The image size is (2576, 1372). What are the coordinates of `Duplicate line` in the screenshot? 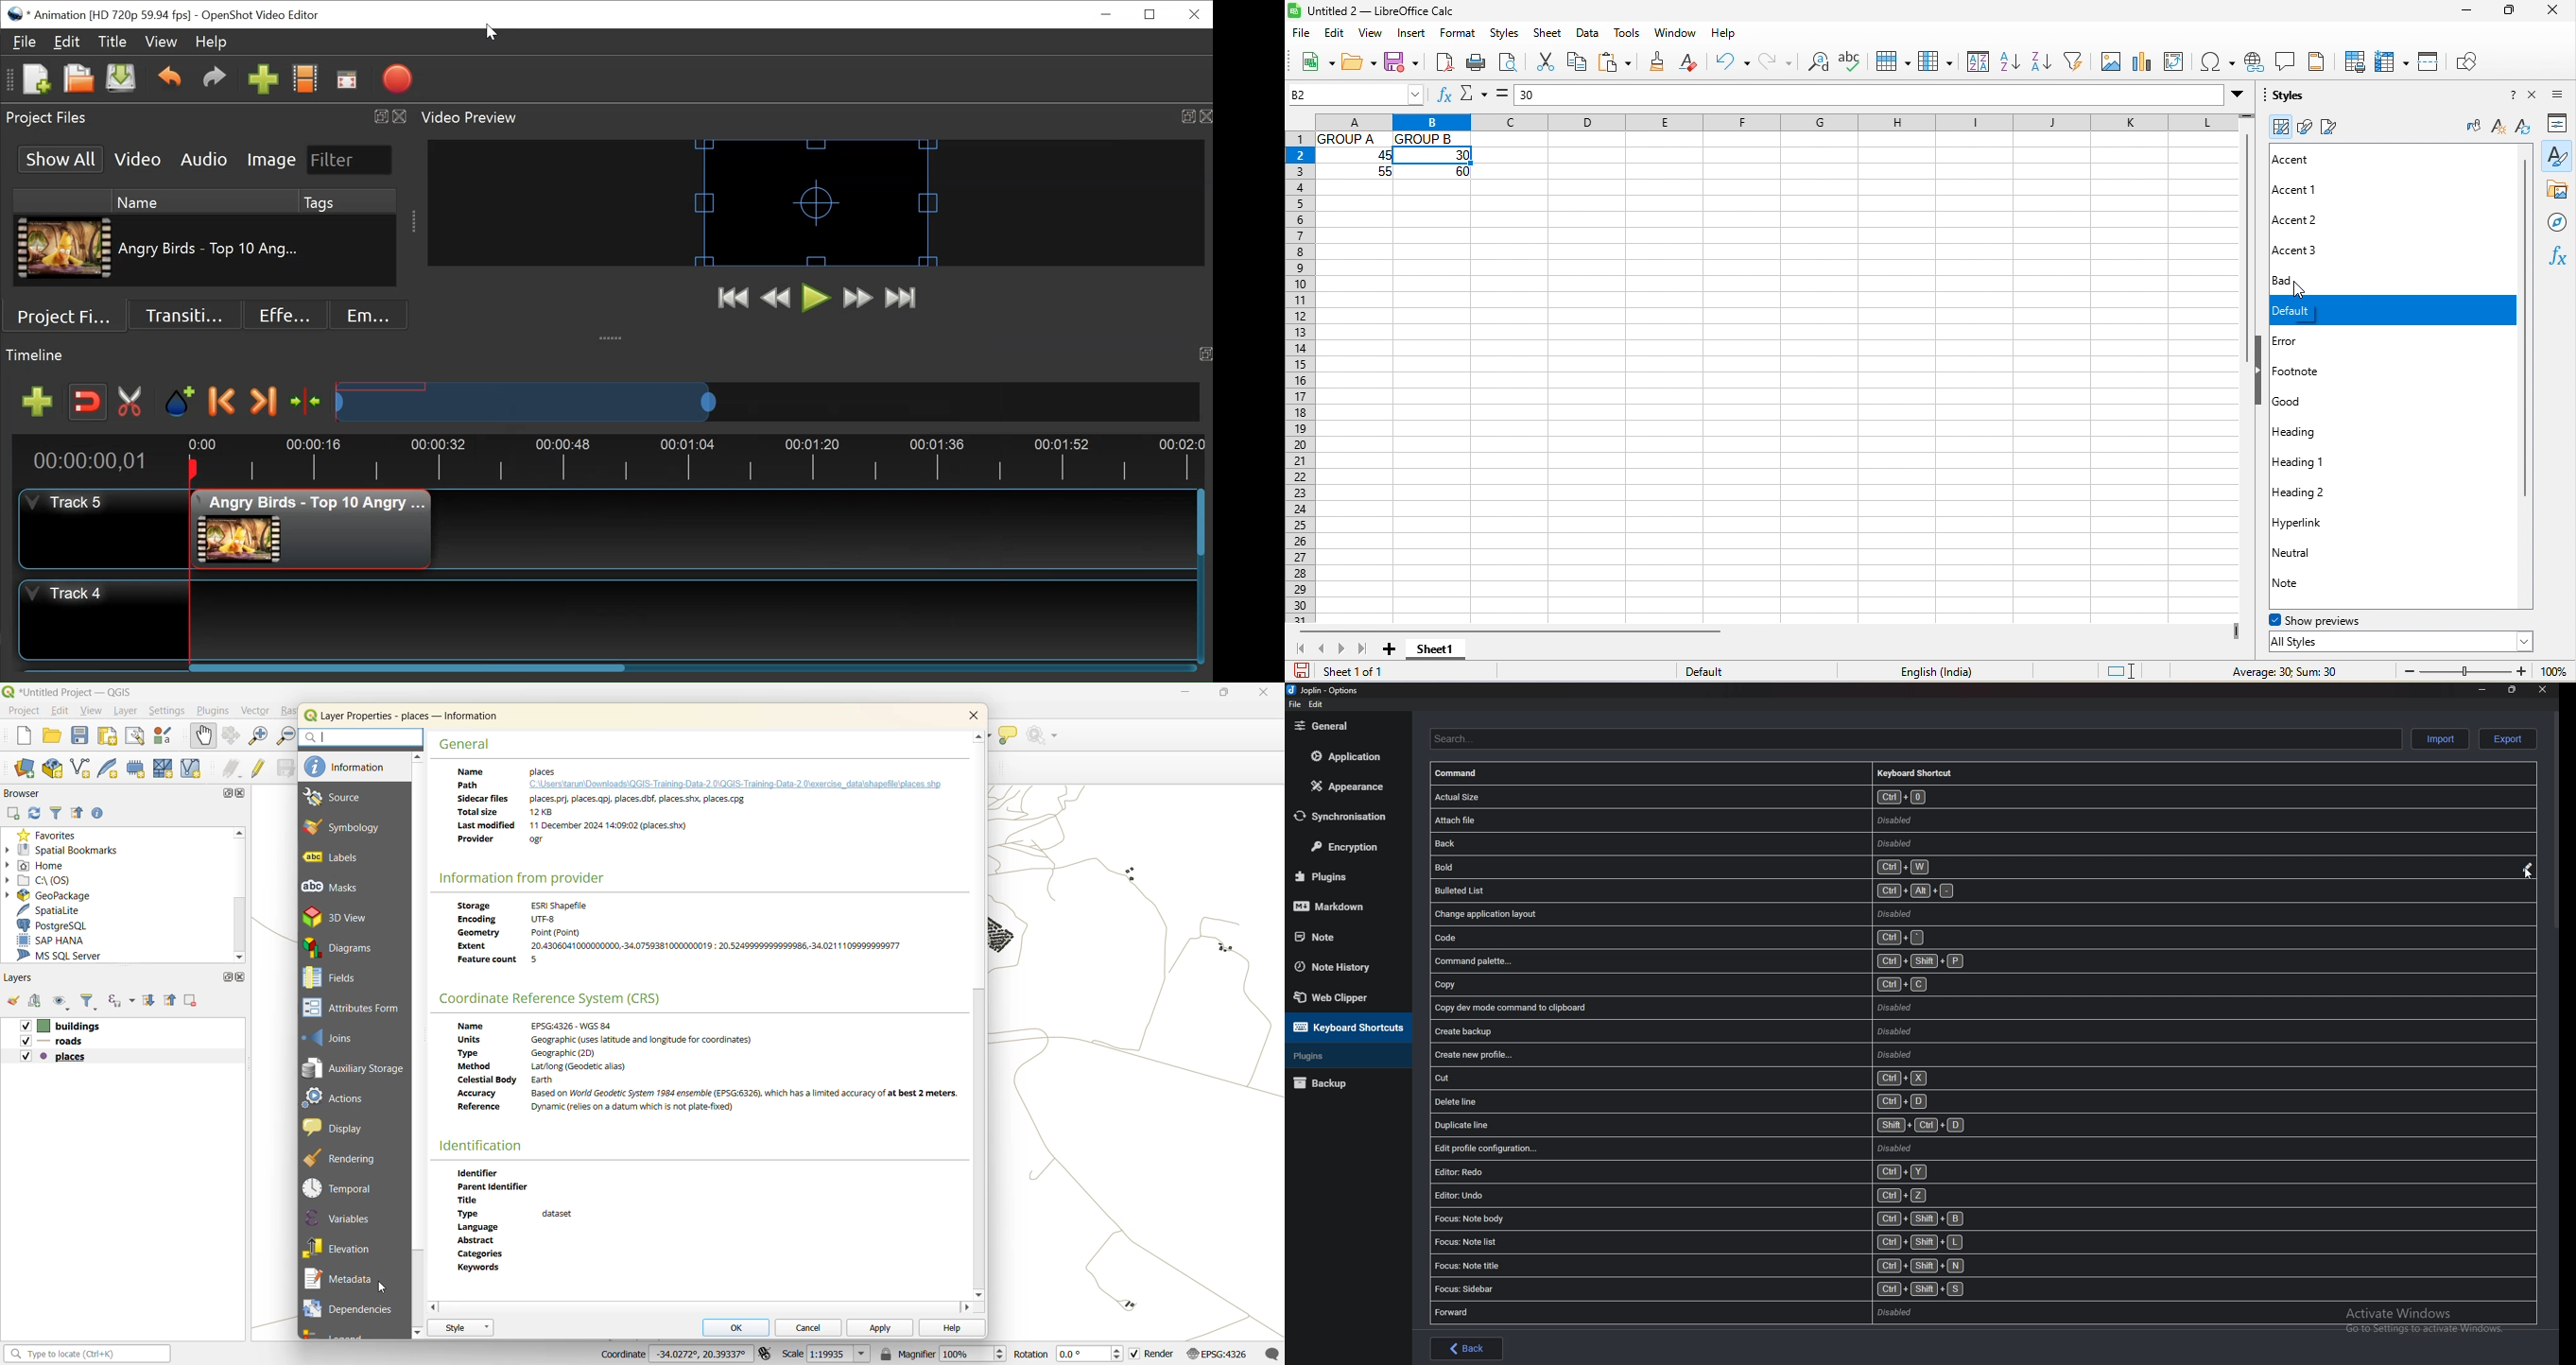 It's located at (1728, 1126).